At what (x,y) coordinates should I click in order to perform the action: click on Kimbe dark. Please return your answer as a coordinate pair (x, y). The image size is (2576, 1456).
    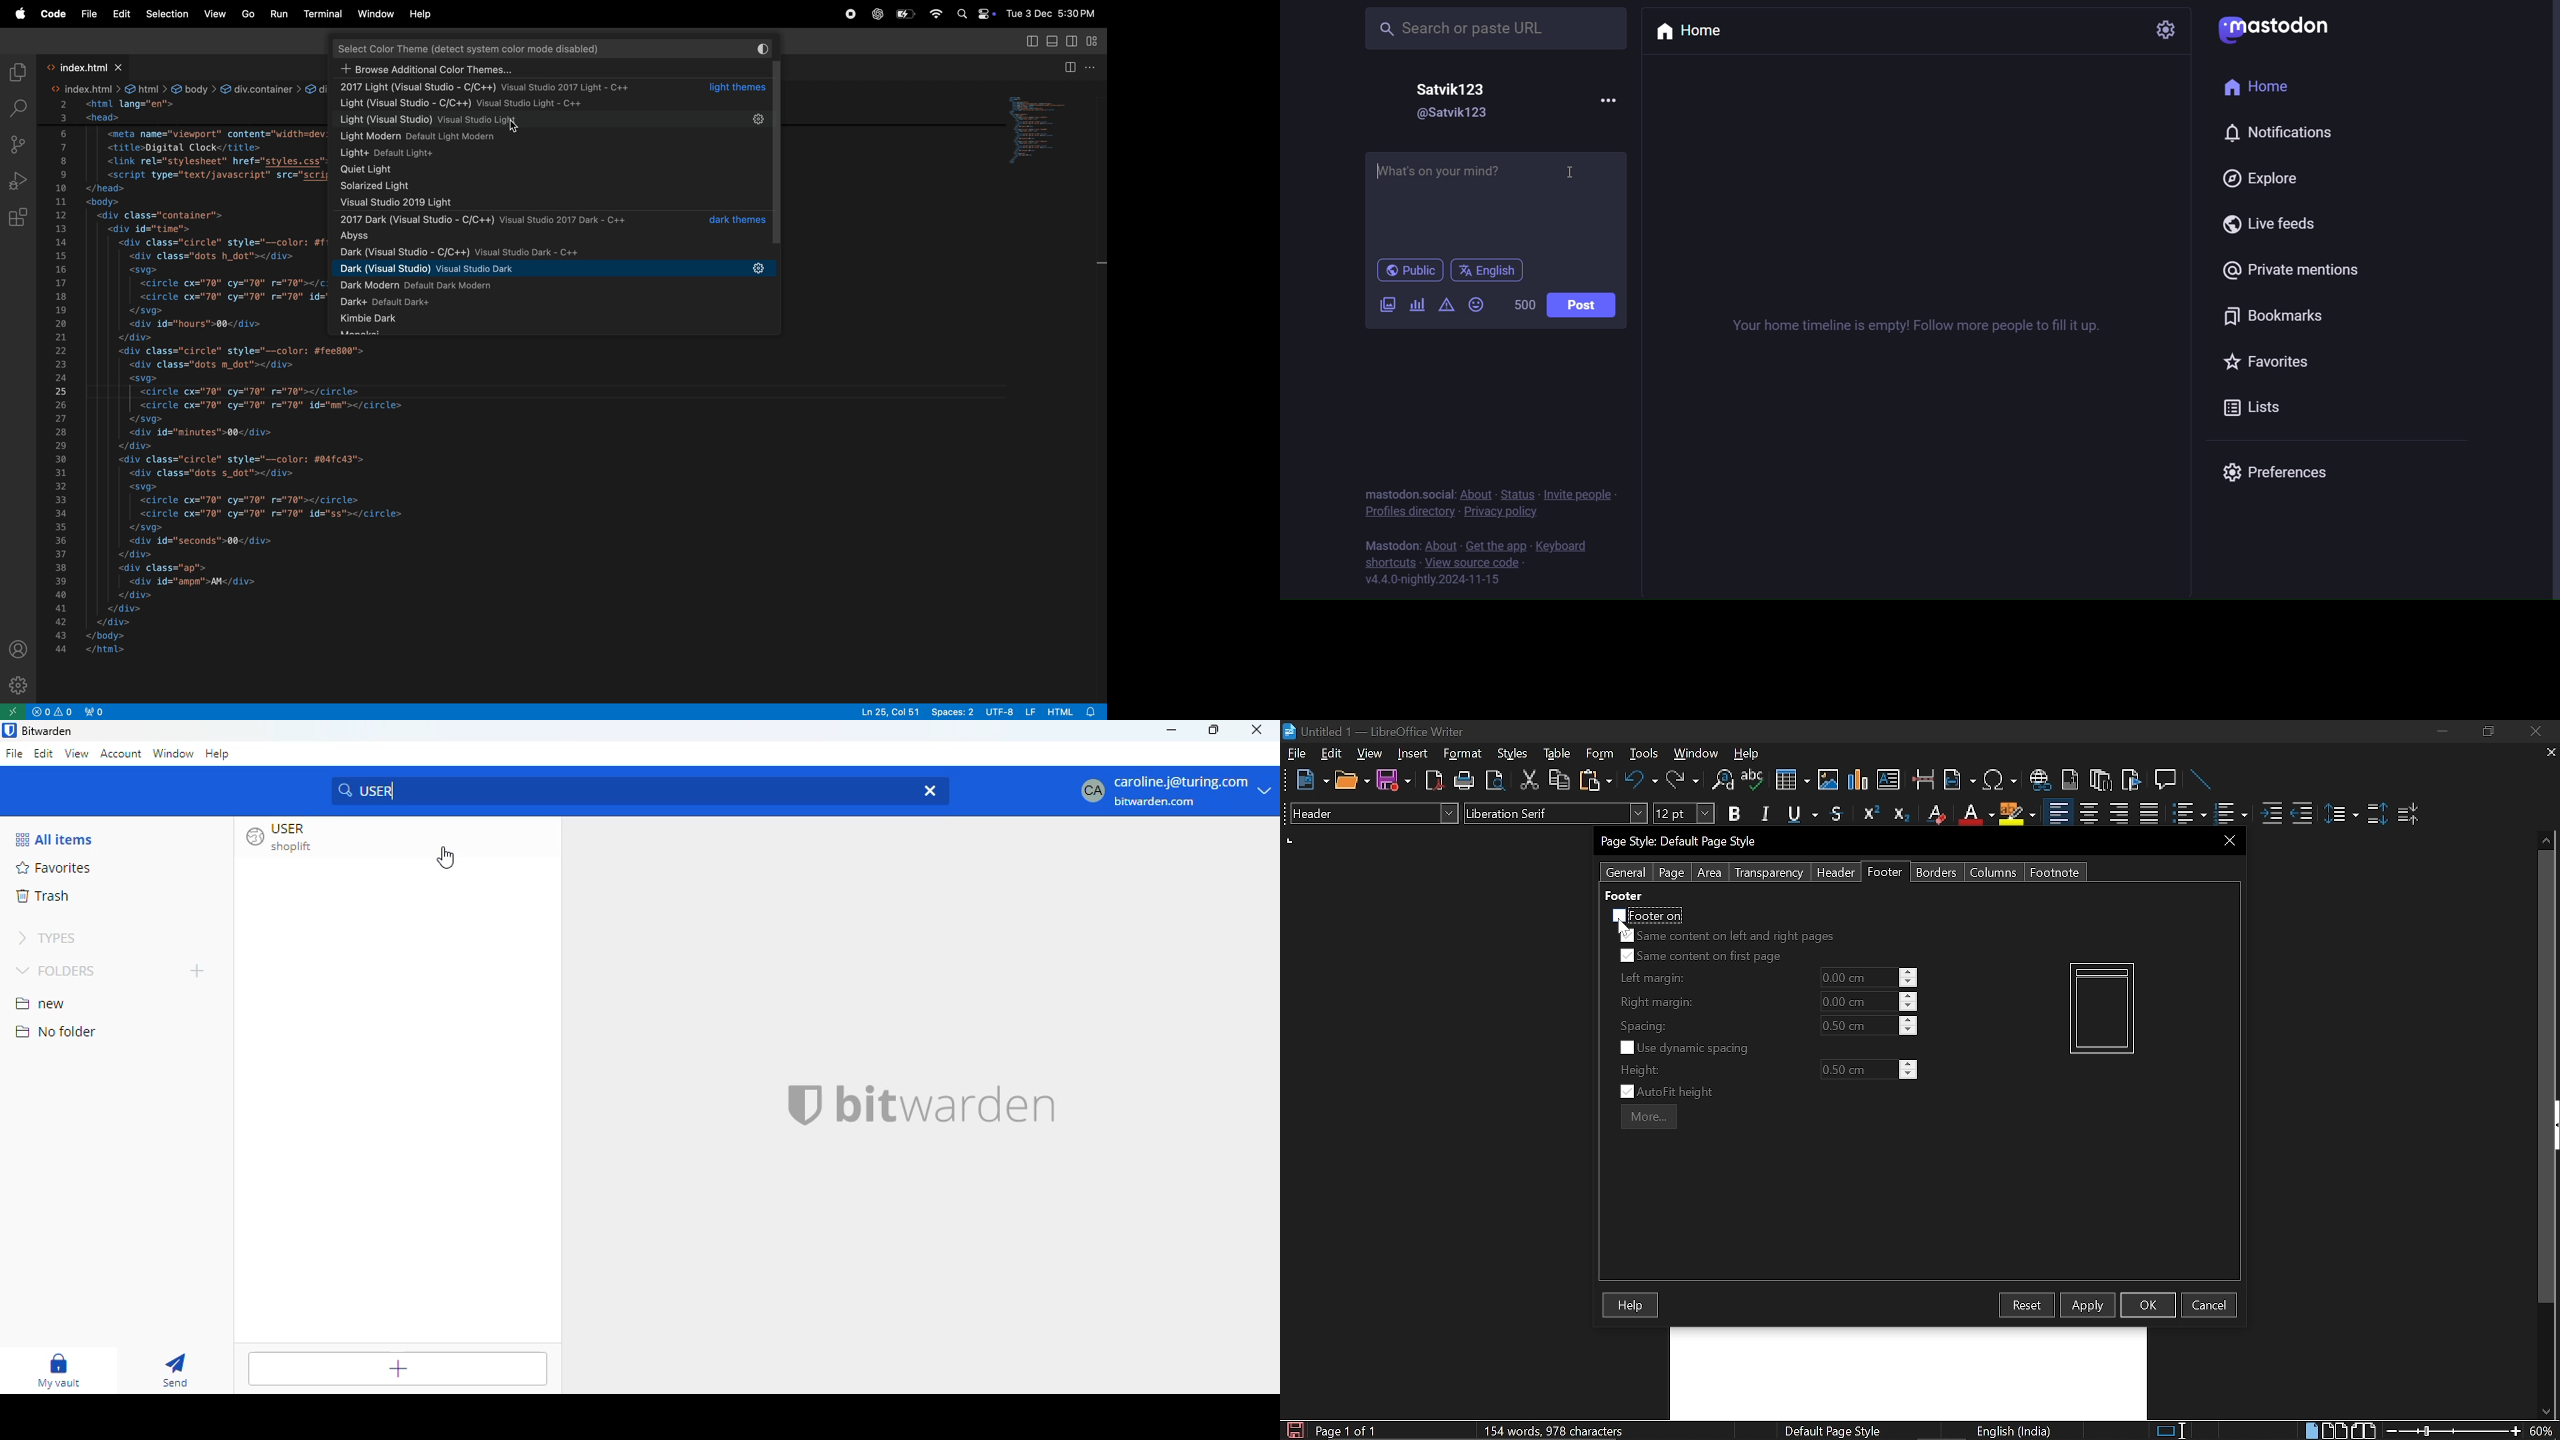
    Looking at the image, I should click on (410, 320).